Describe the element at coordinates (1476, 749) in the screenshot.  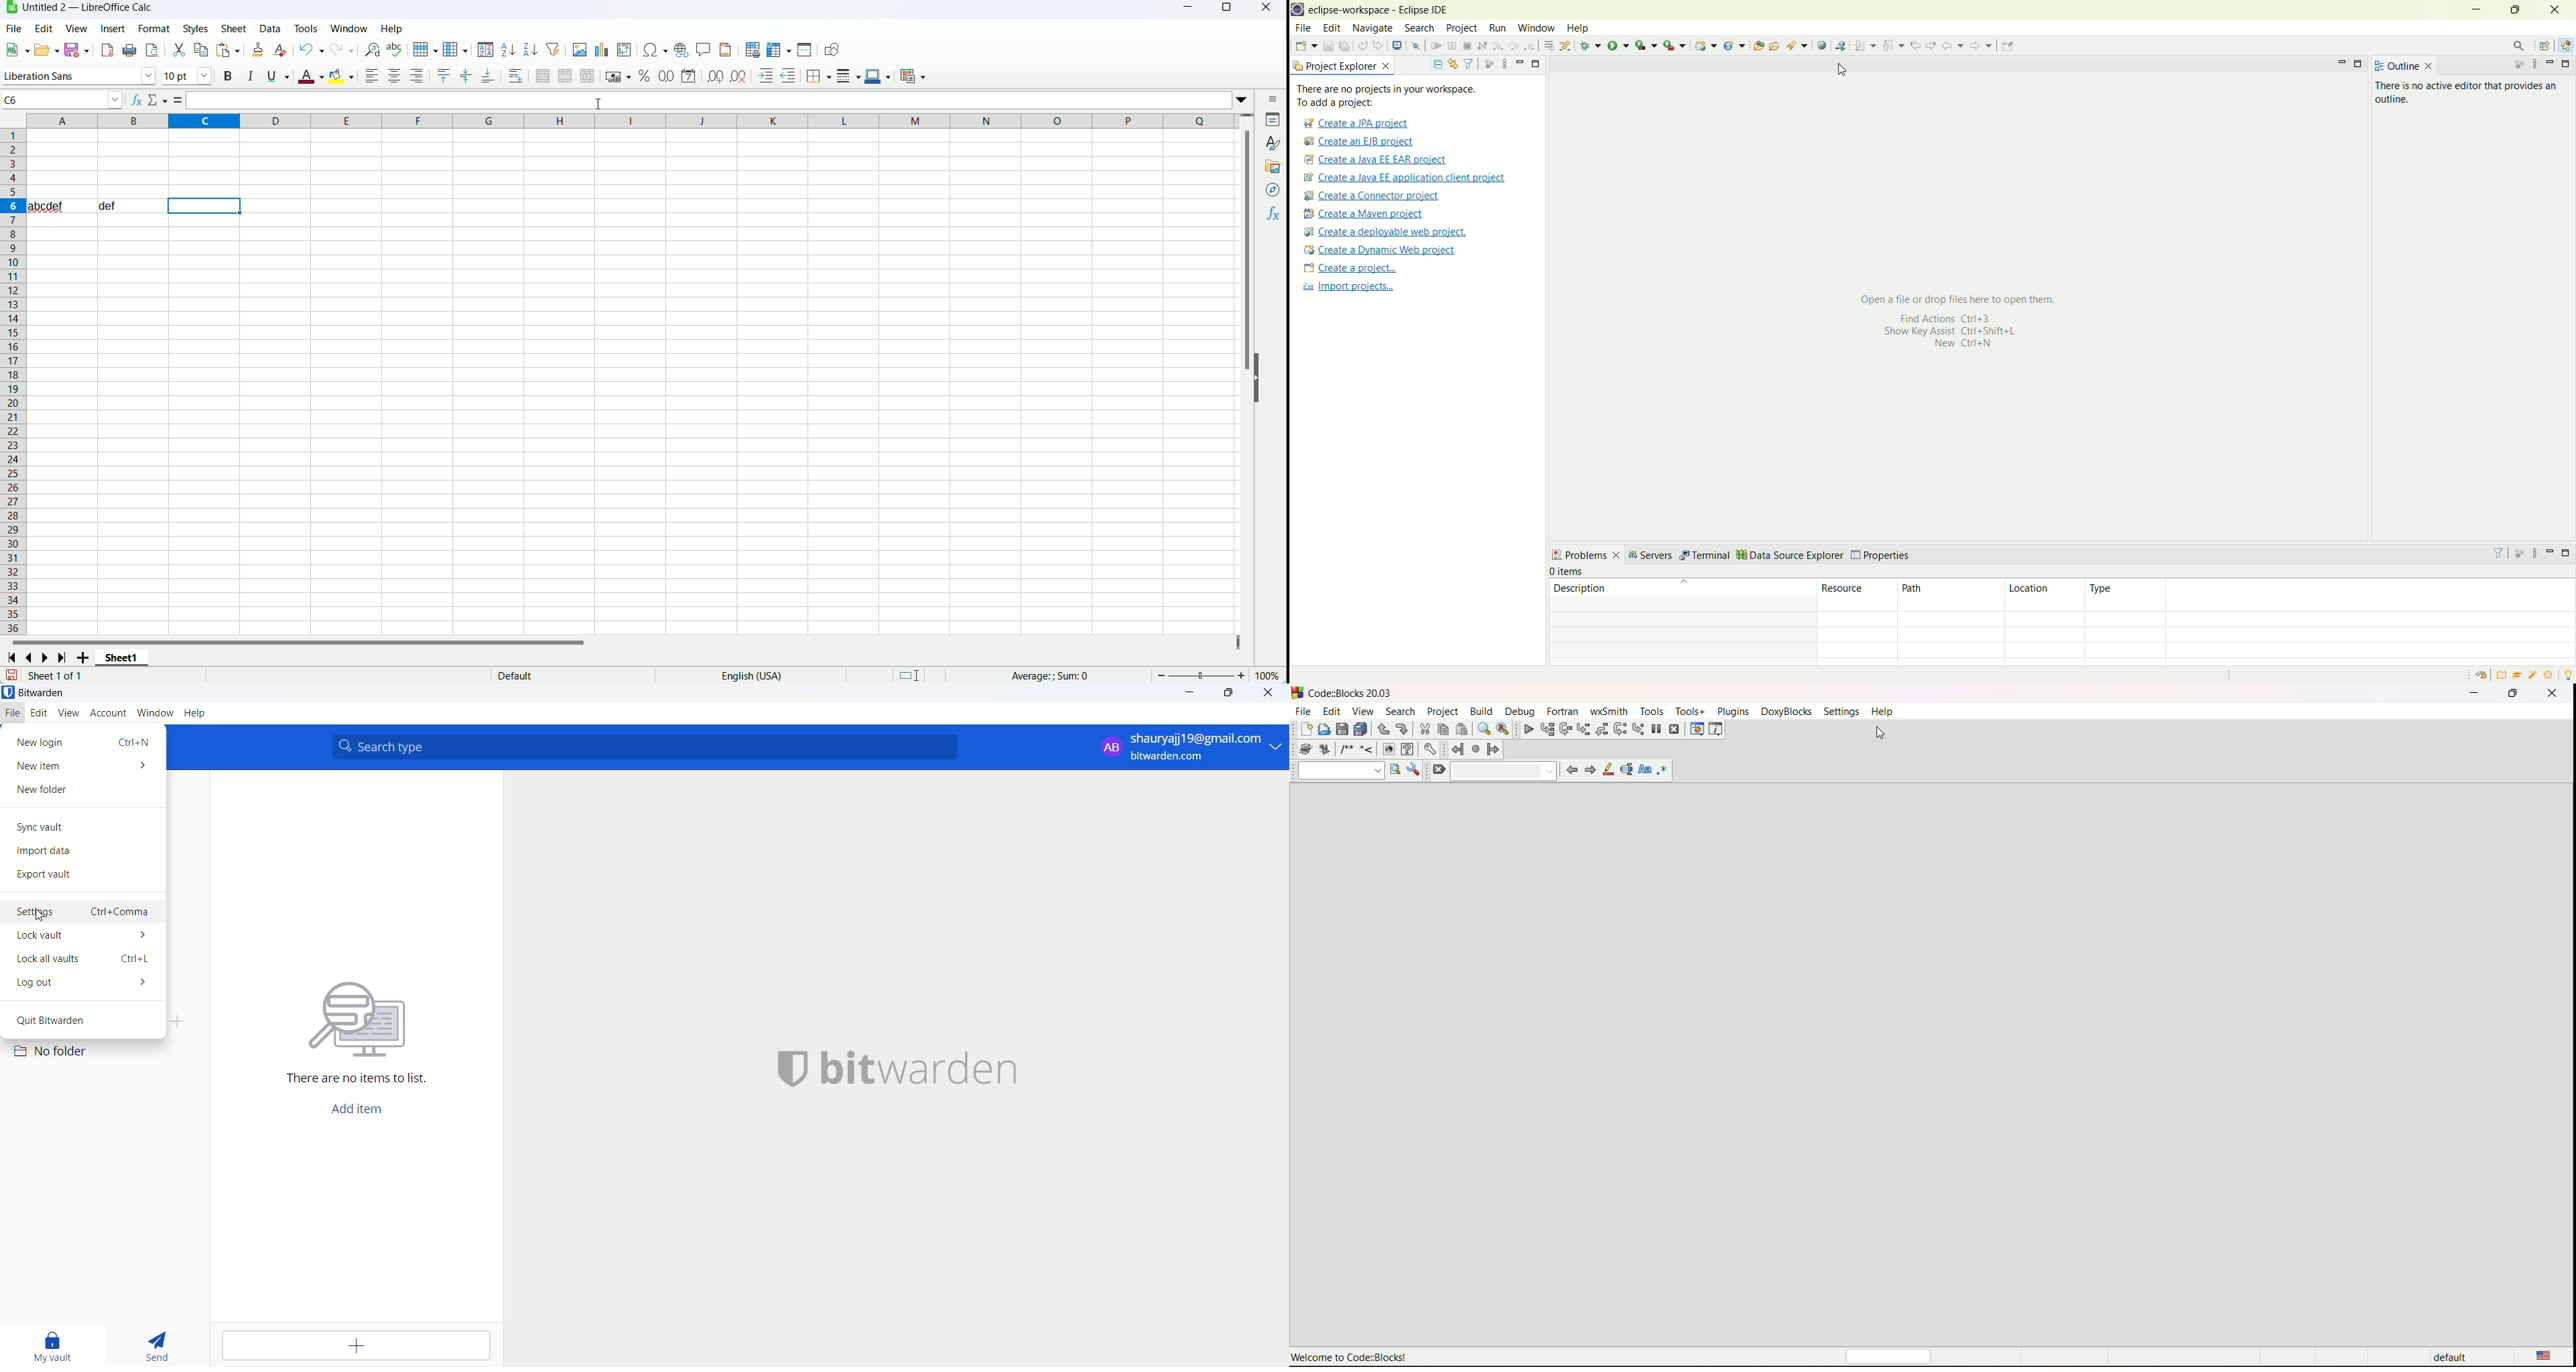
I see `last lump` at that location.